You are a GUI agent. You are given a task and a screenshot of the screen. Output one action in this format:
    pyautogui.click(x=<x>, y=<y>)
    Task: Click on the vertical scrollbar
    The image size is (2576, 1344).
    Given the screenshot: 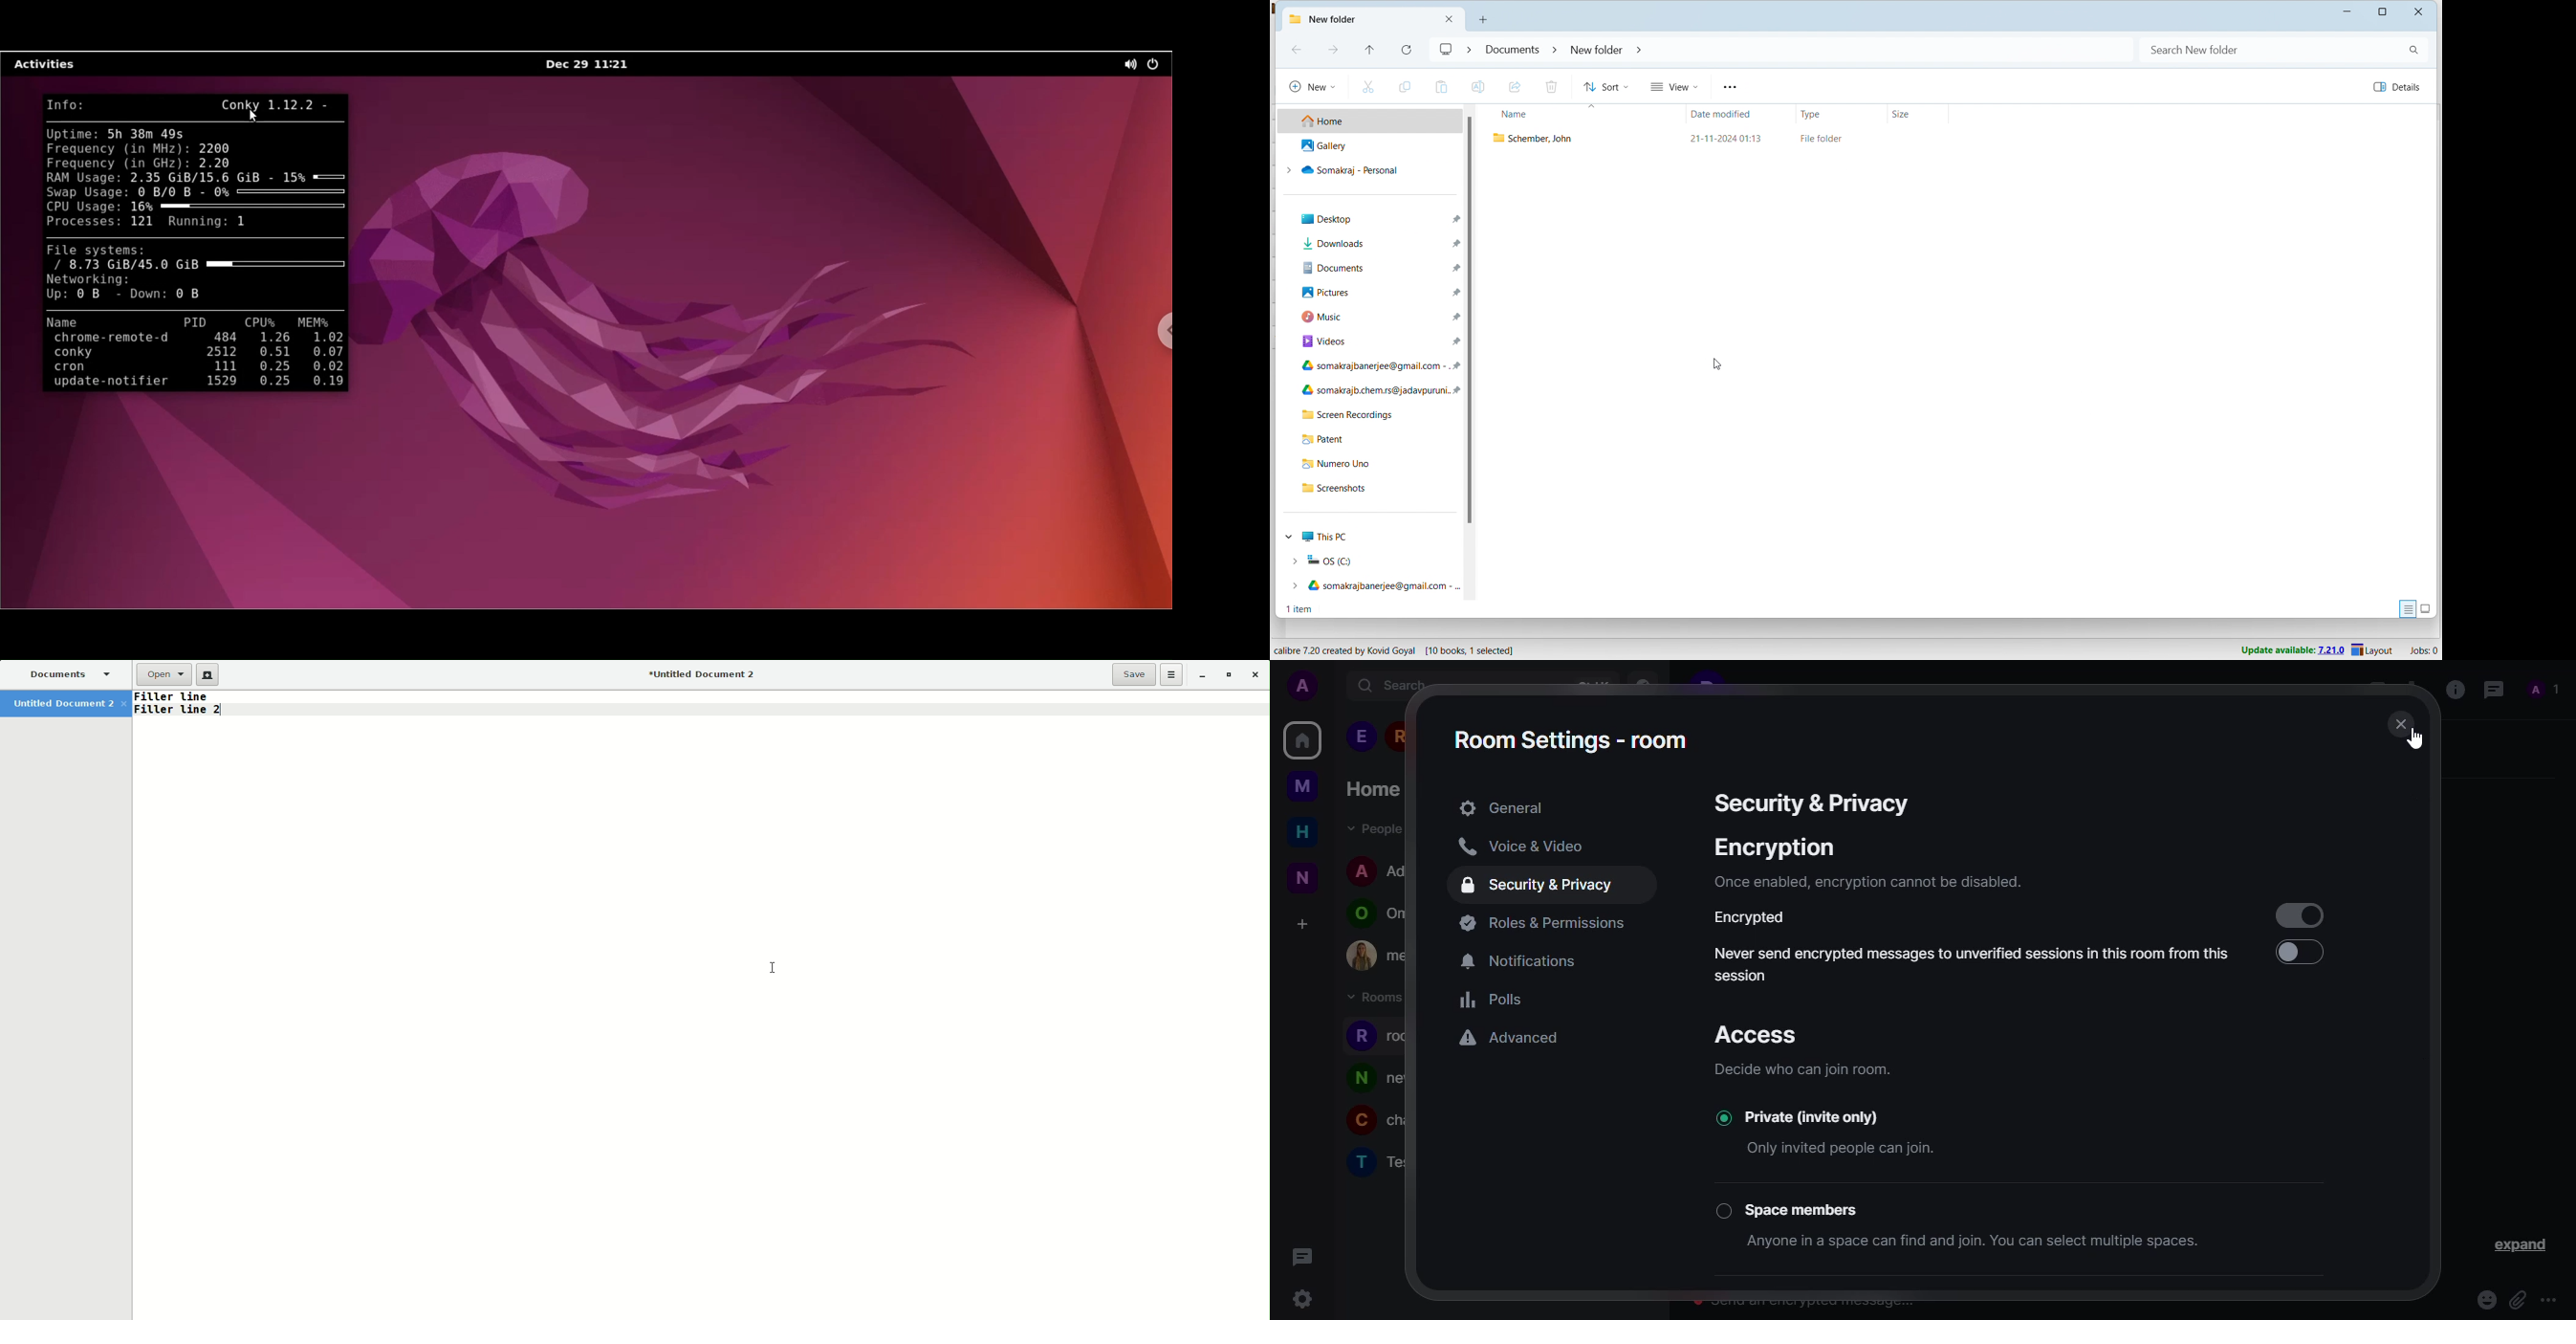 What is the action you would take?
    pyautogui.click(x=1470, y=490)
    